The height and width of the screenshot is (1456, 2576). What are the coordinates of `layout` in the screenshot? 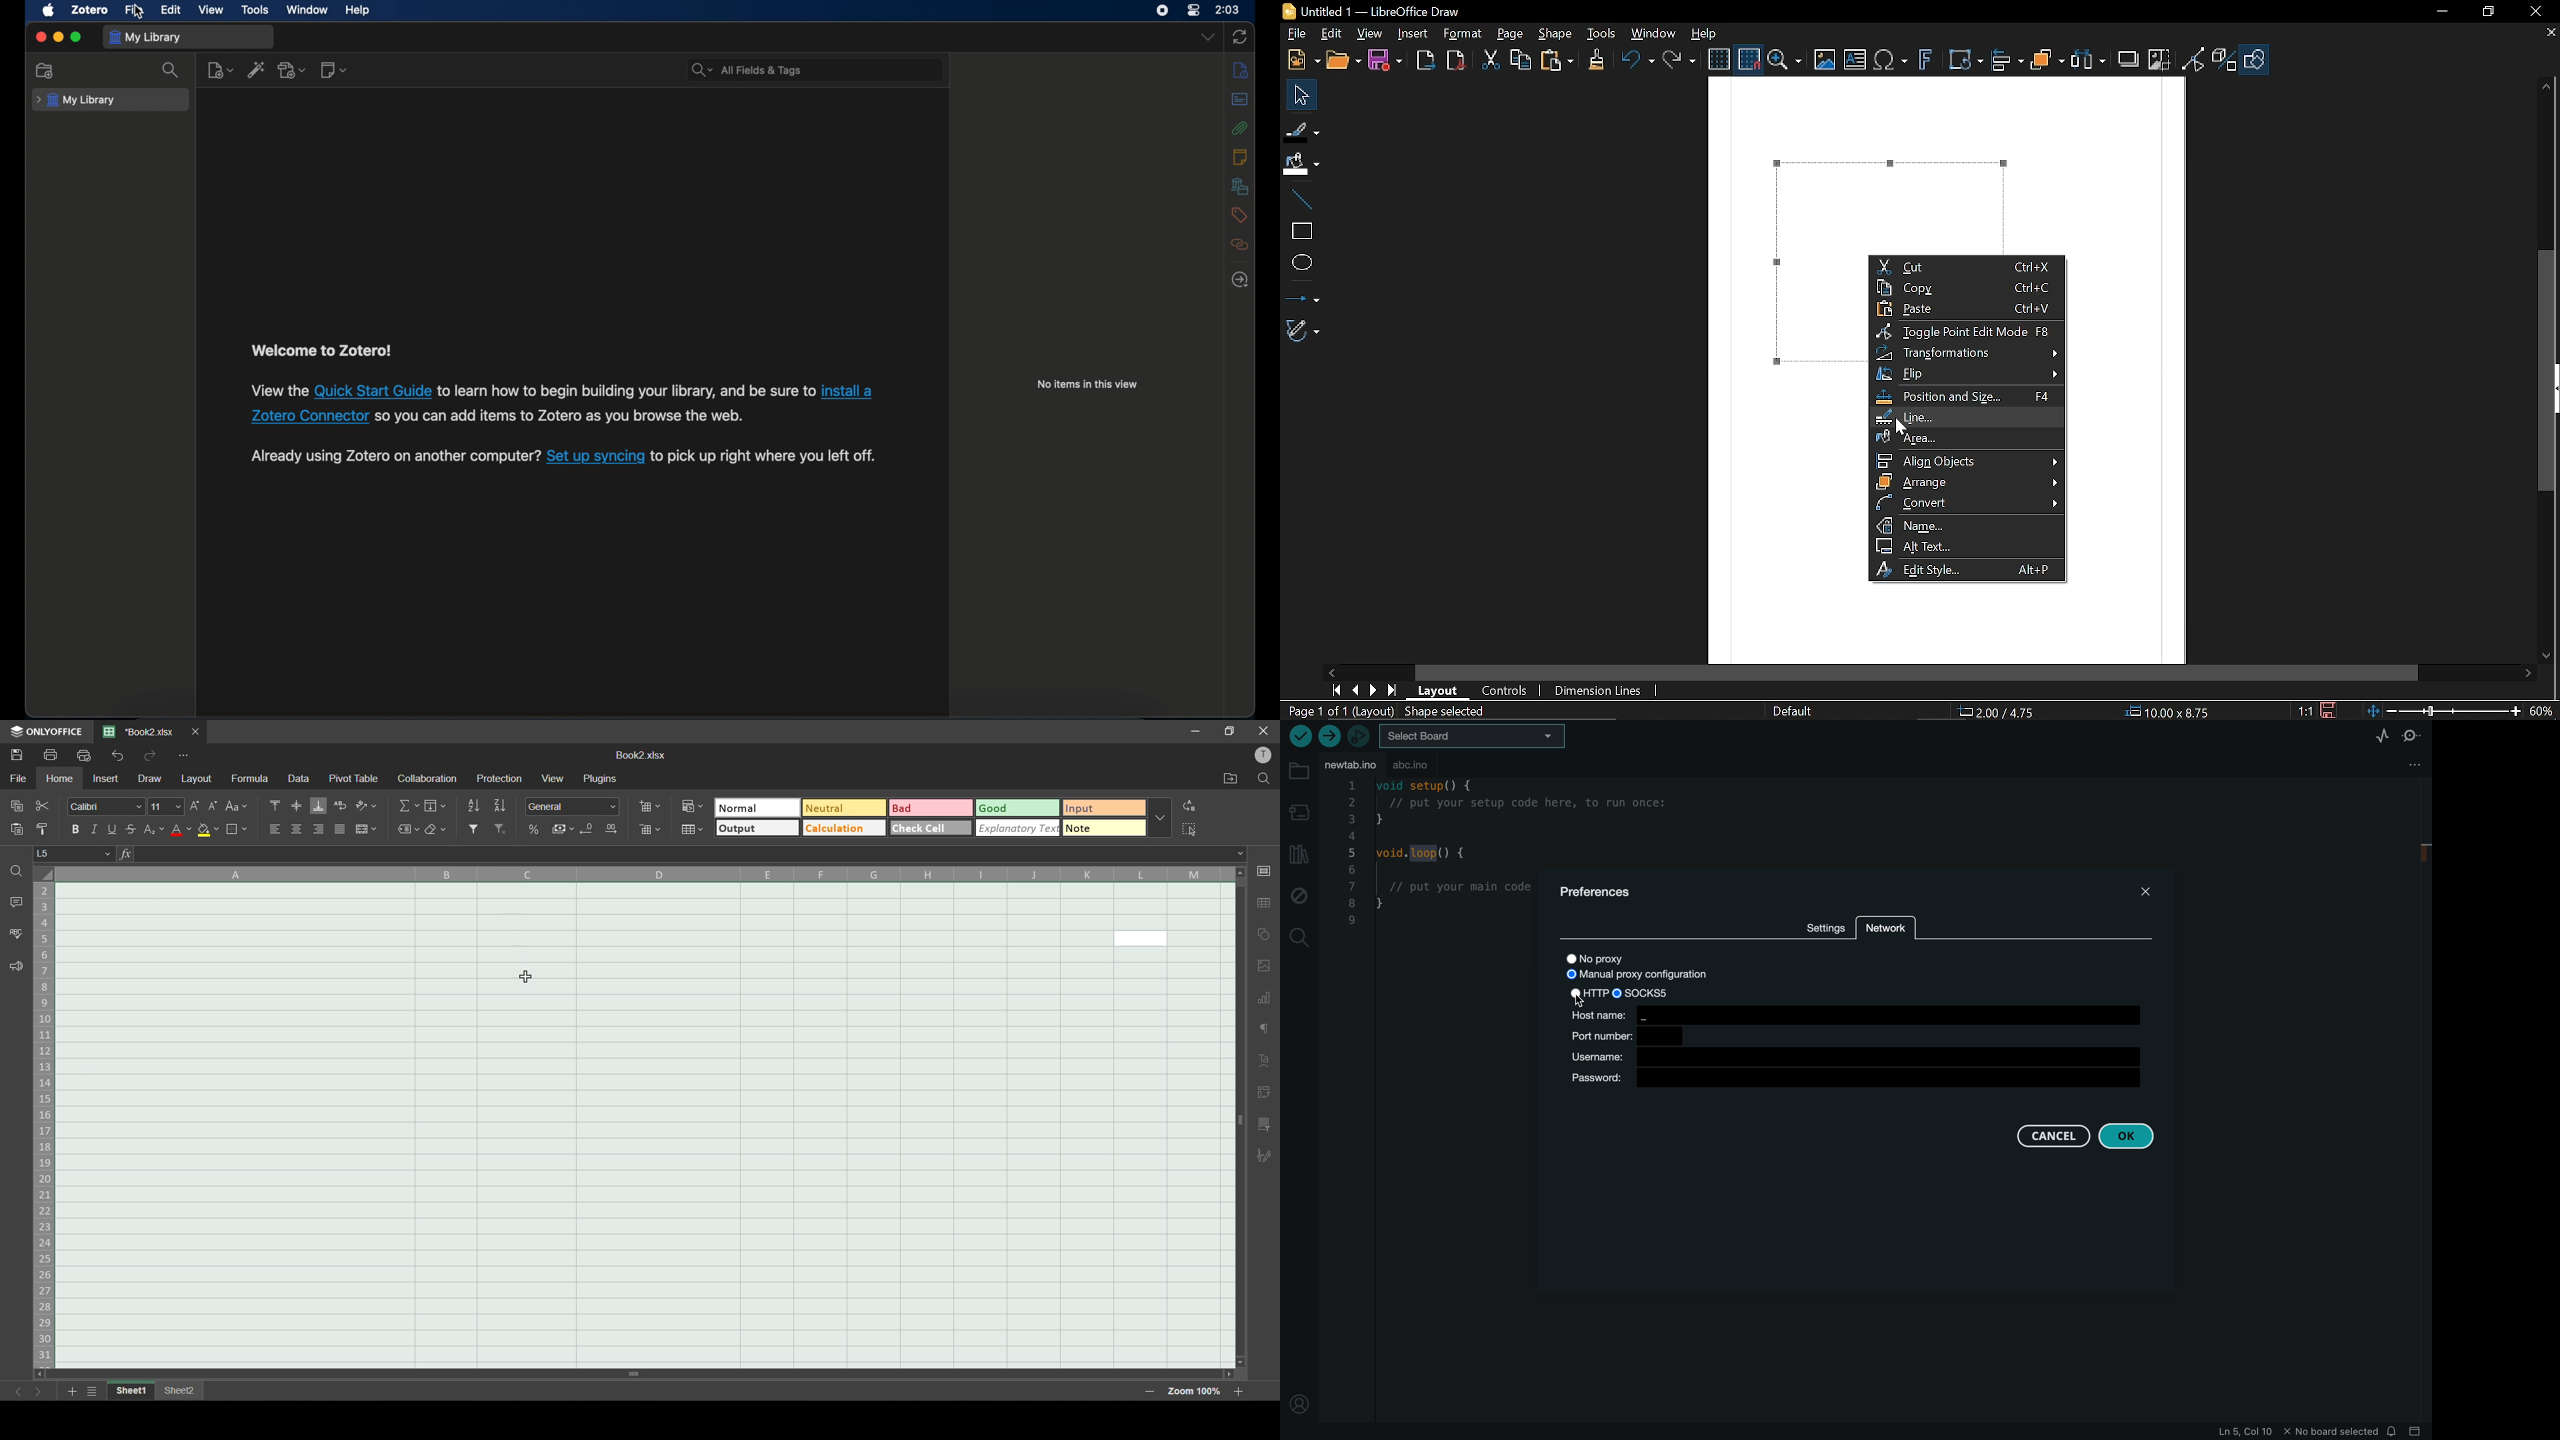 It's located at (199, 779).